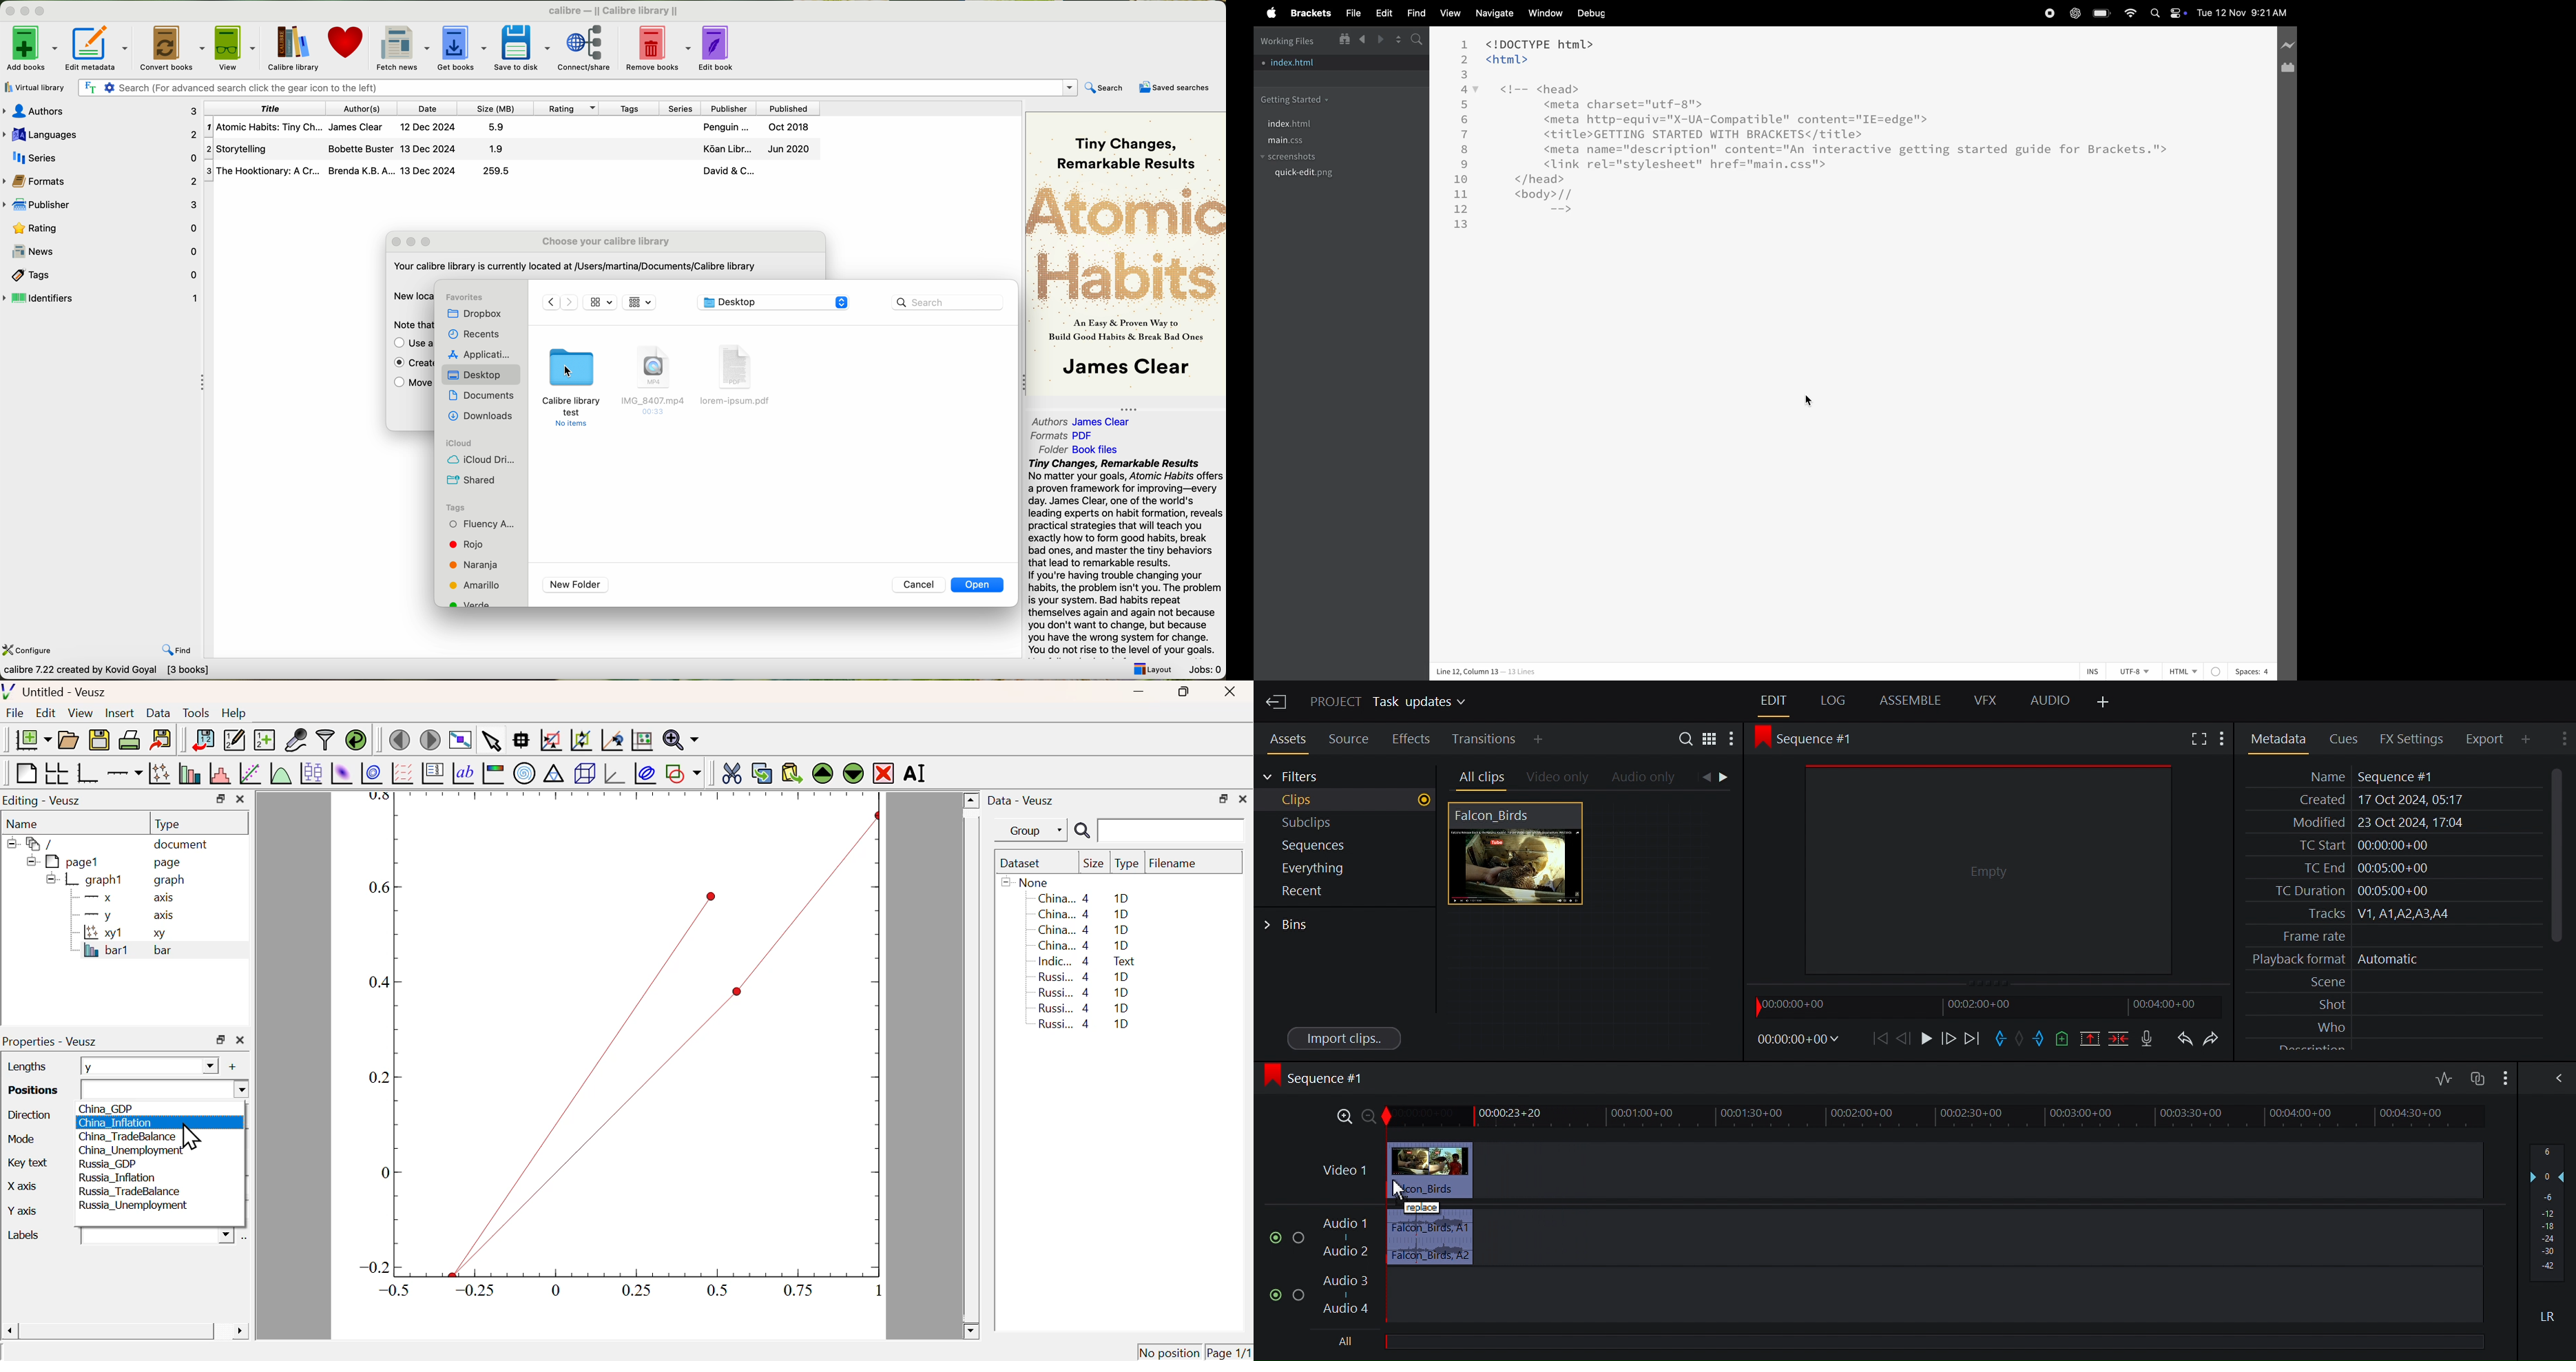 Image resolution: width=2576 pixels, height=1372 pixels. What do you see at coordinates (2490, 738) in the screenshot?
I see `Export` at bounding box center [2490, 738].